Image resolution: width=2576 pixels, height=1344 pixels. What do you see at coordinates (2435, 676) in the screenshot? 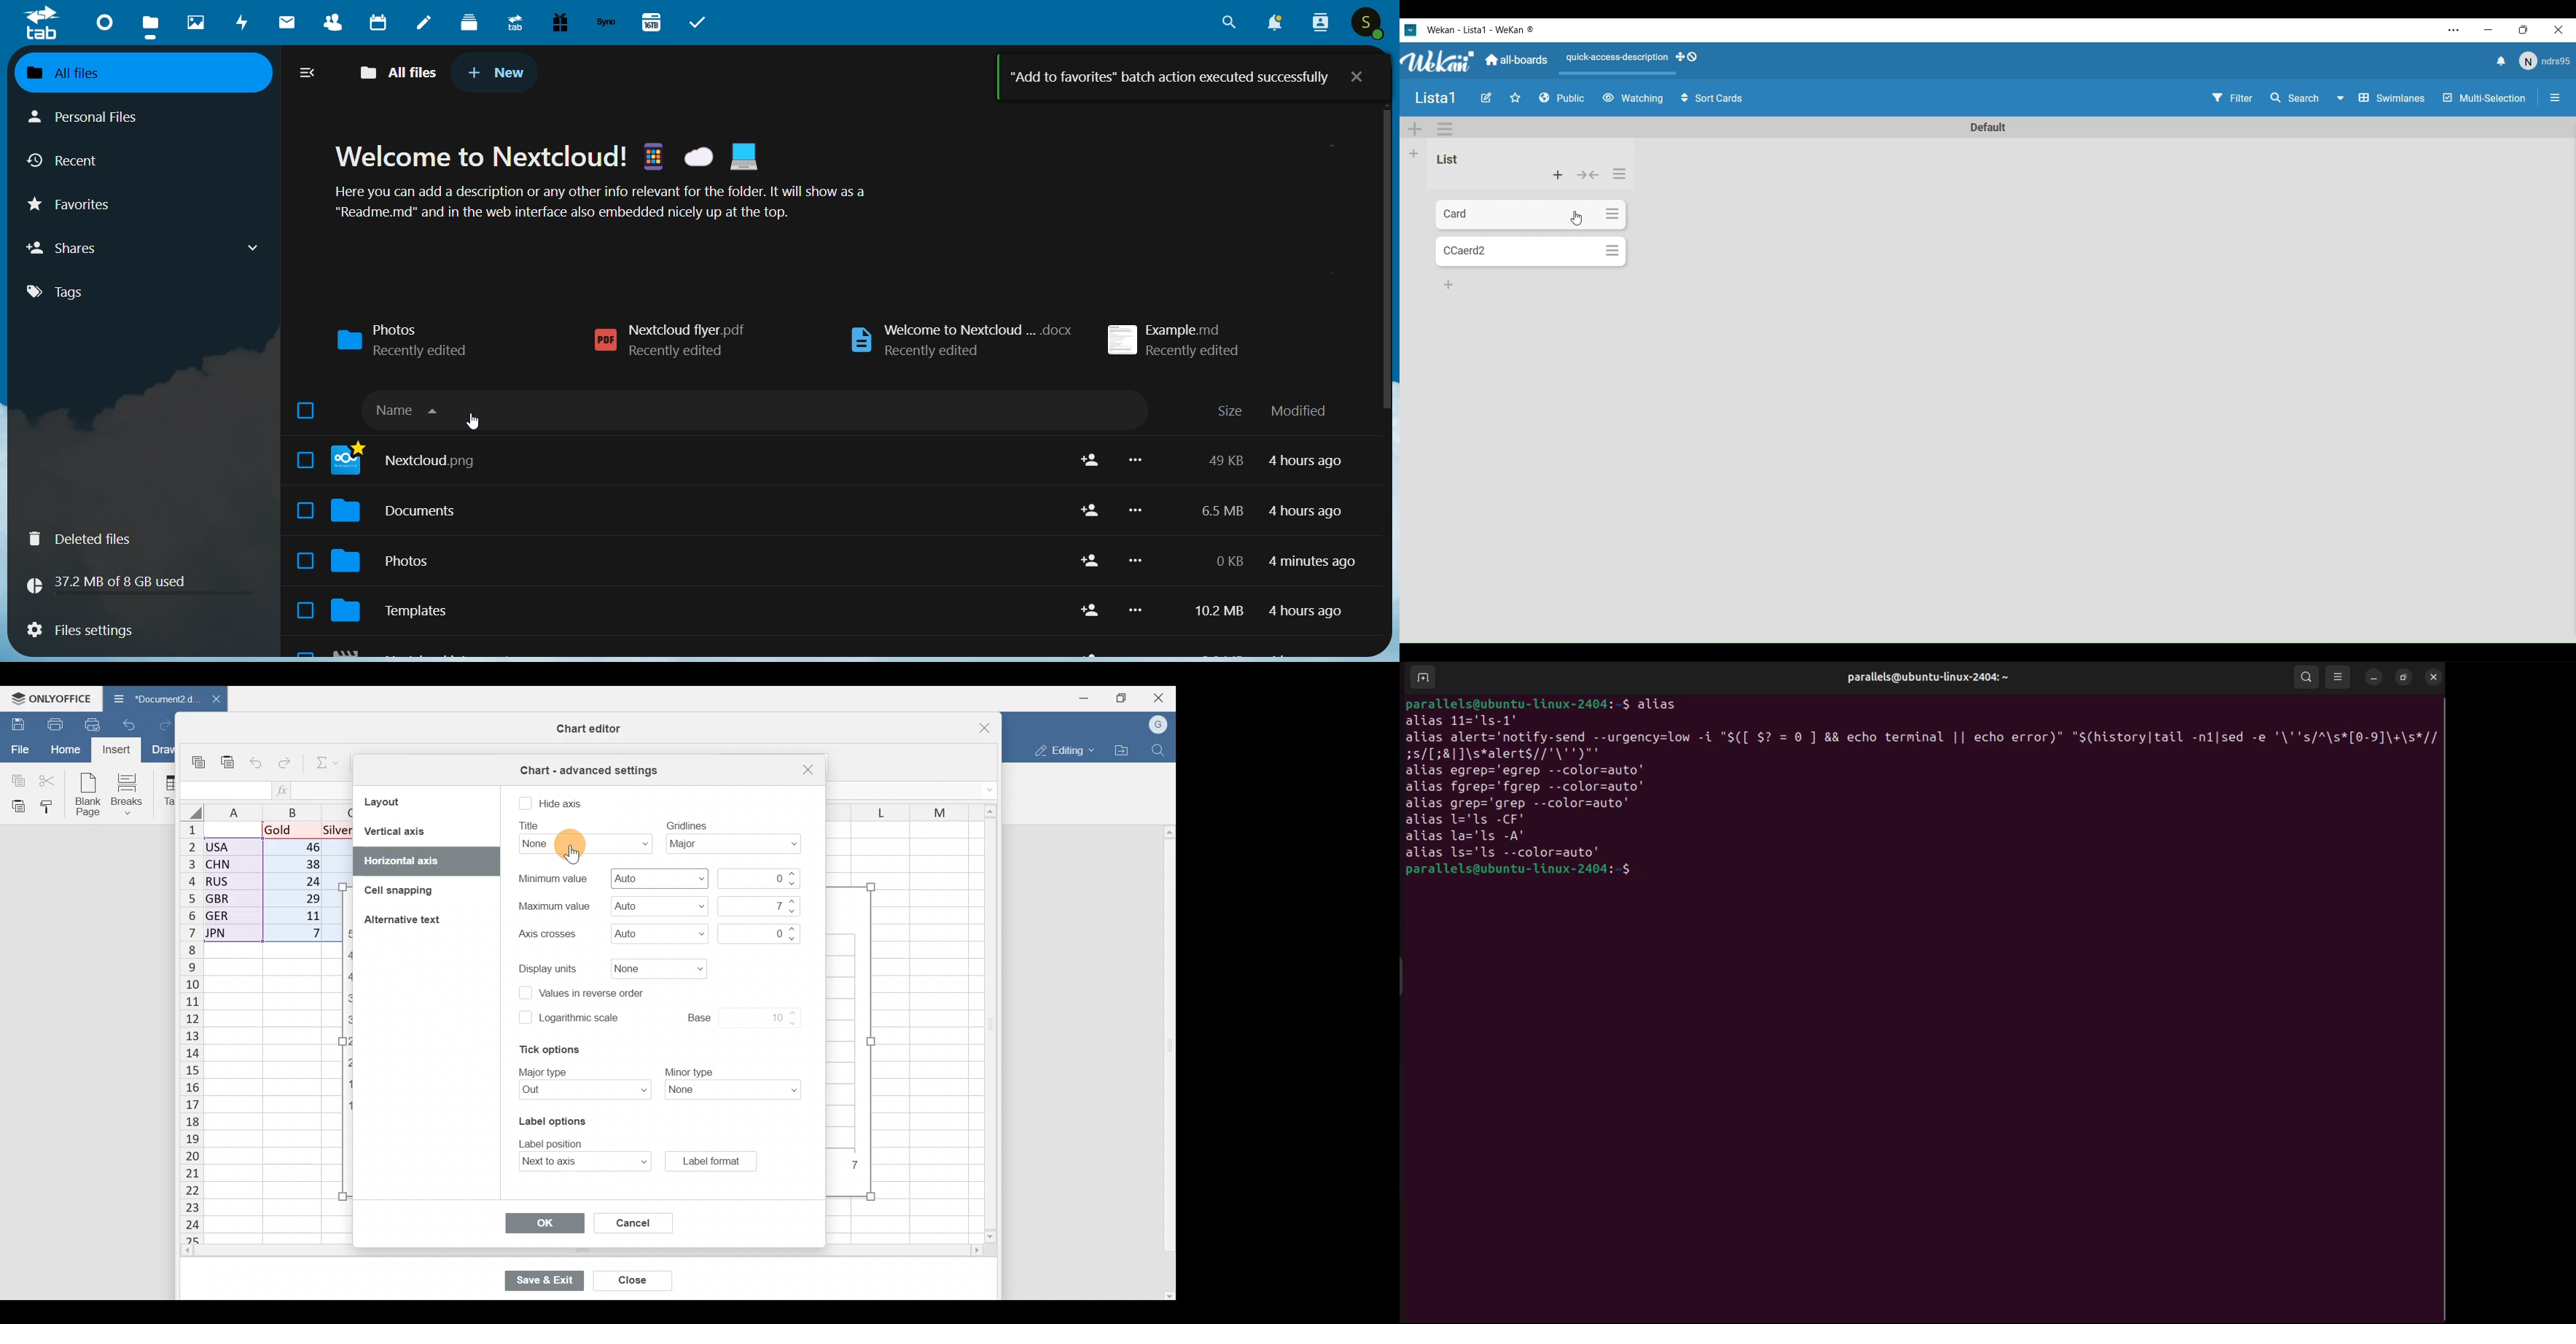
I see `close` at bounding box center [2435, 676].